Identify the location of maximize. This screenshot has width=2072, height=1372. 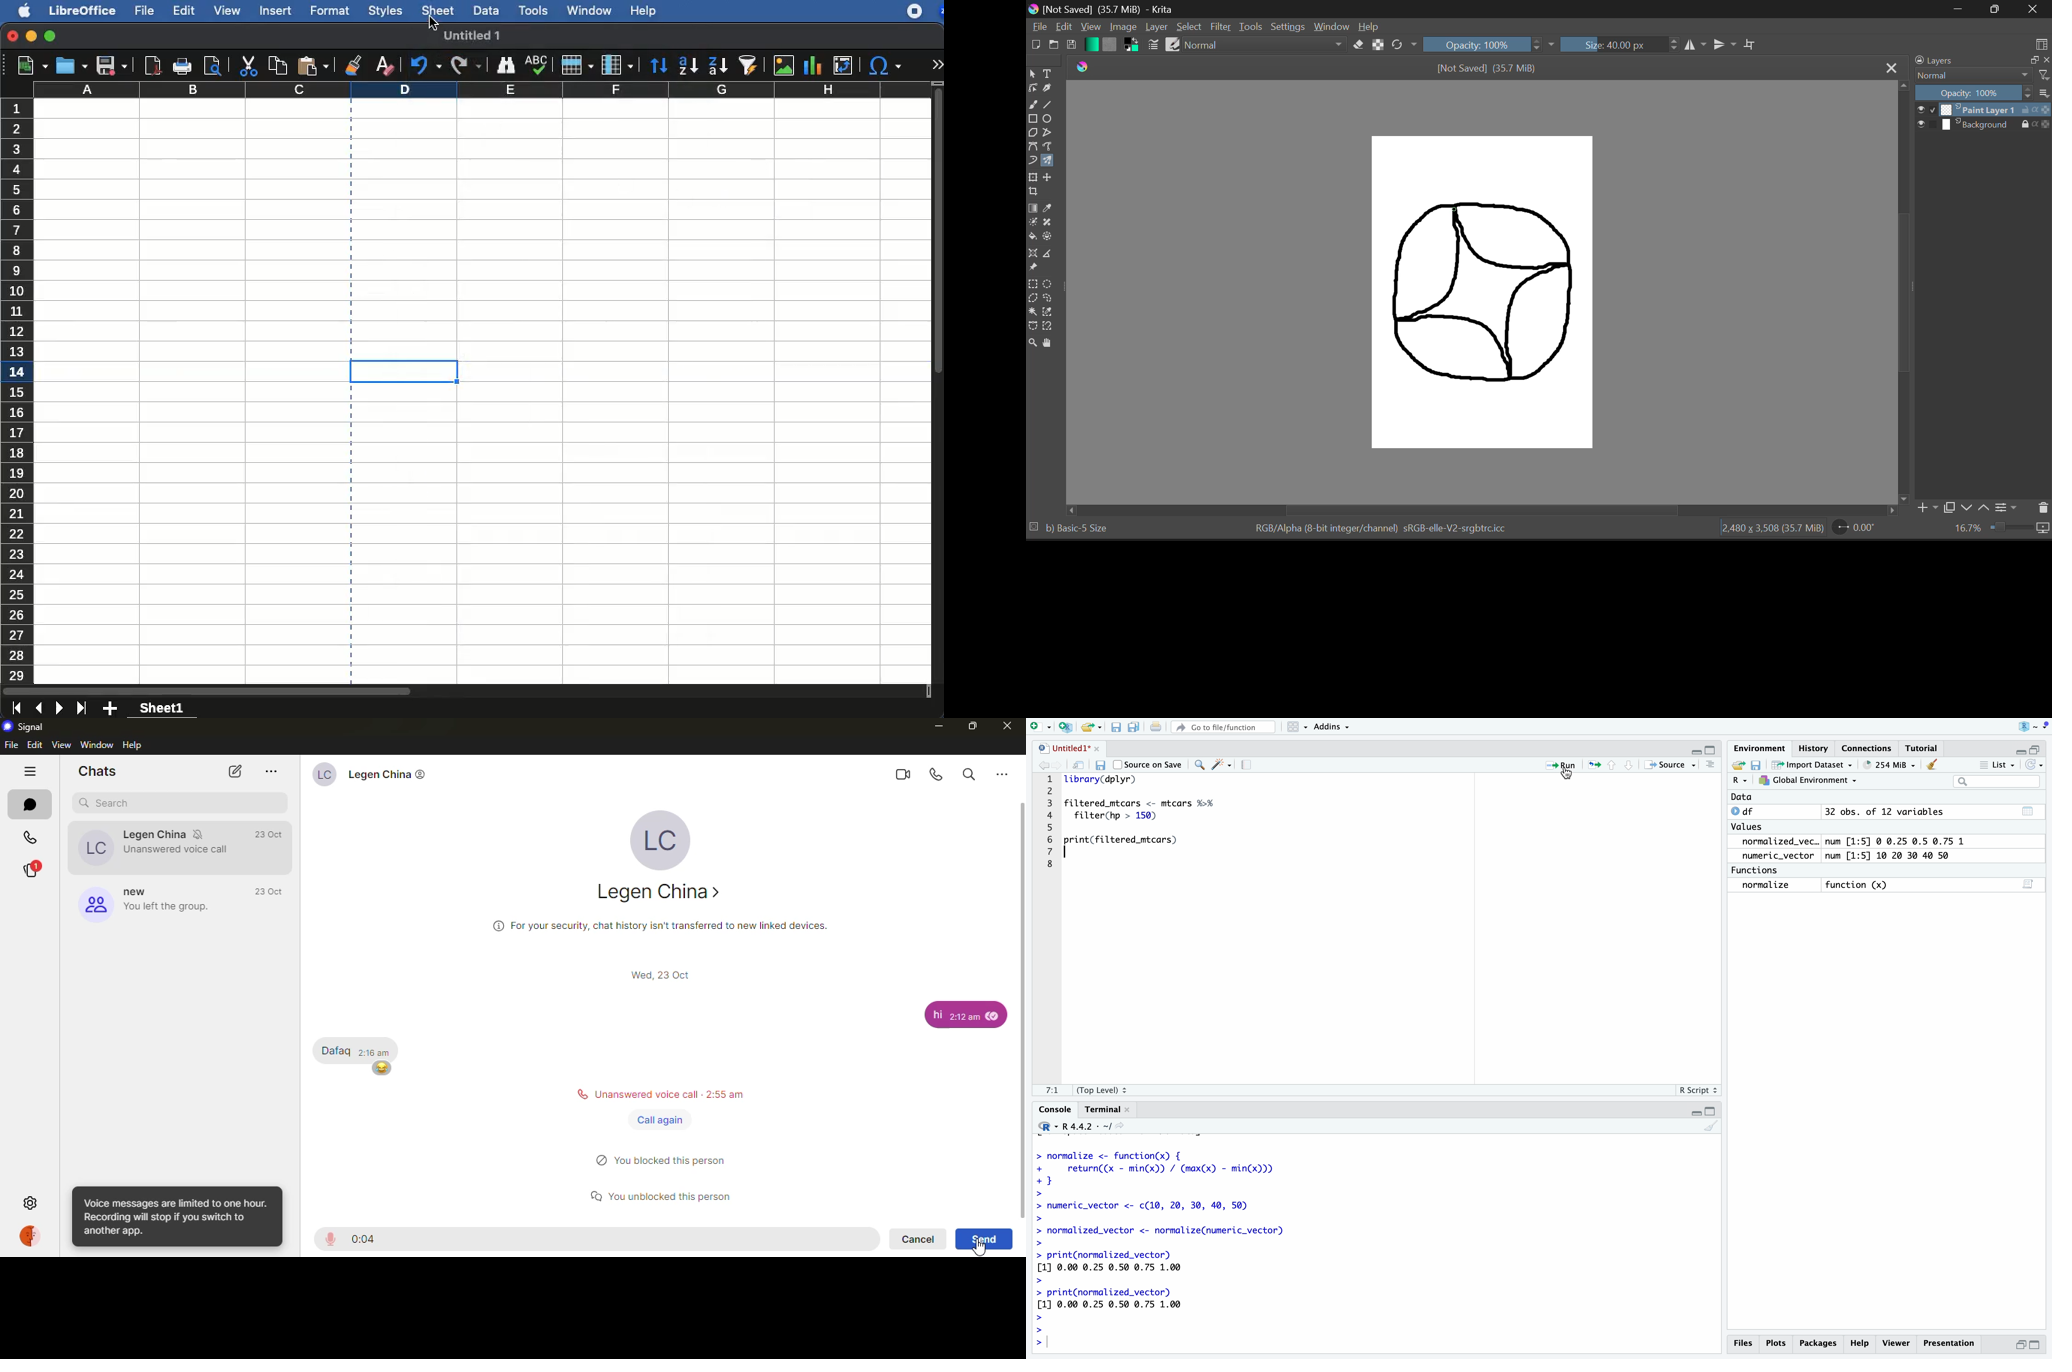
(2036, 1345).